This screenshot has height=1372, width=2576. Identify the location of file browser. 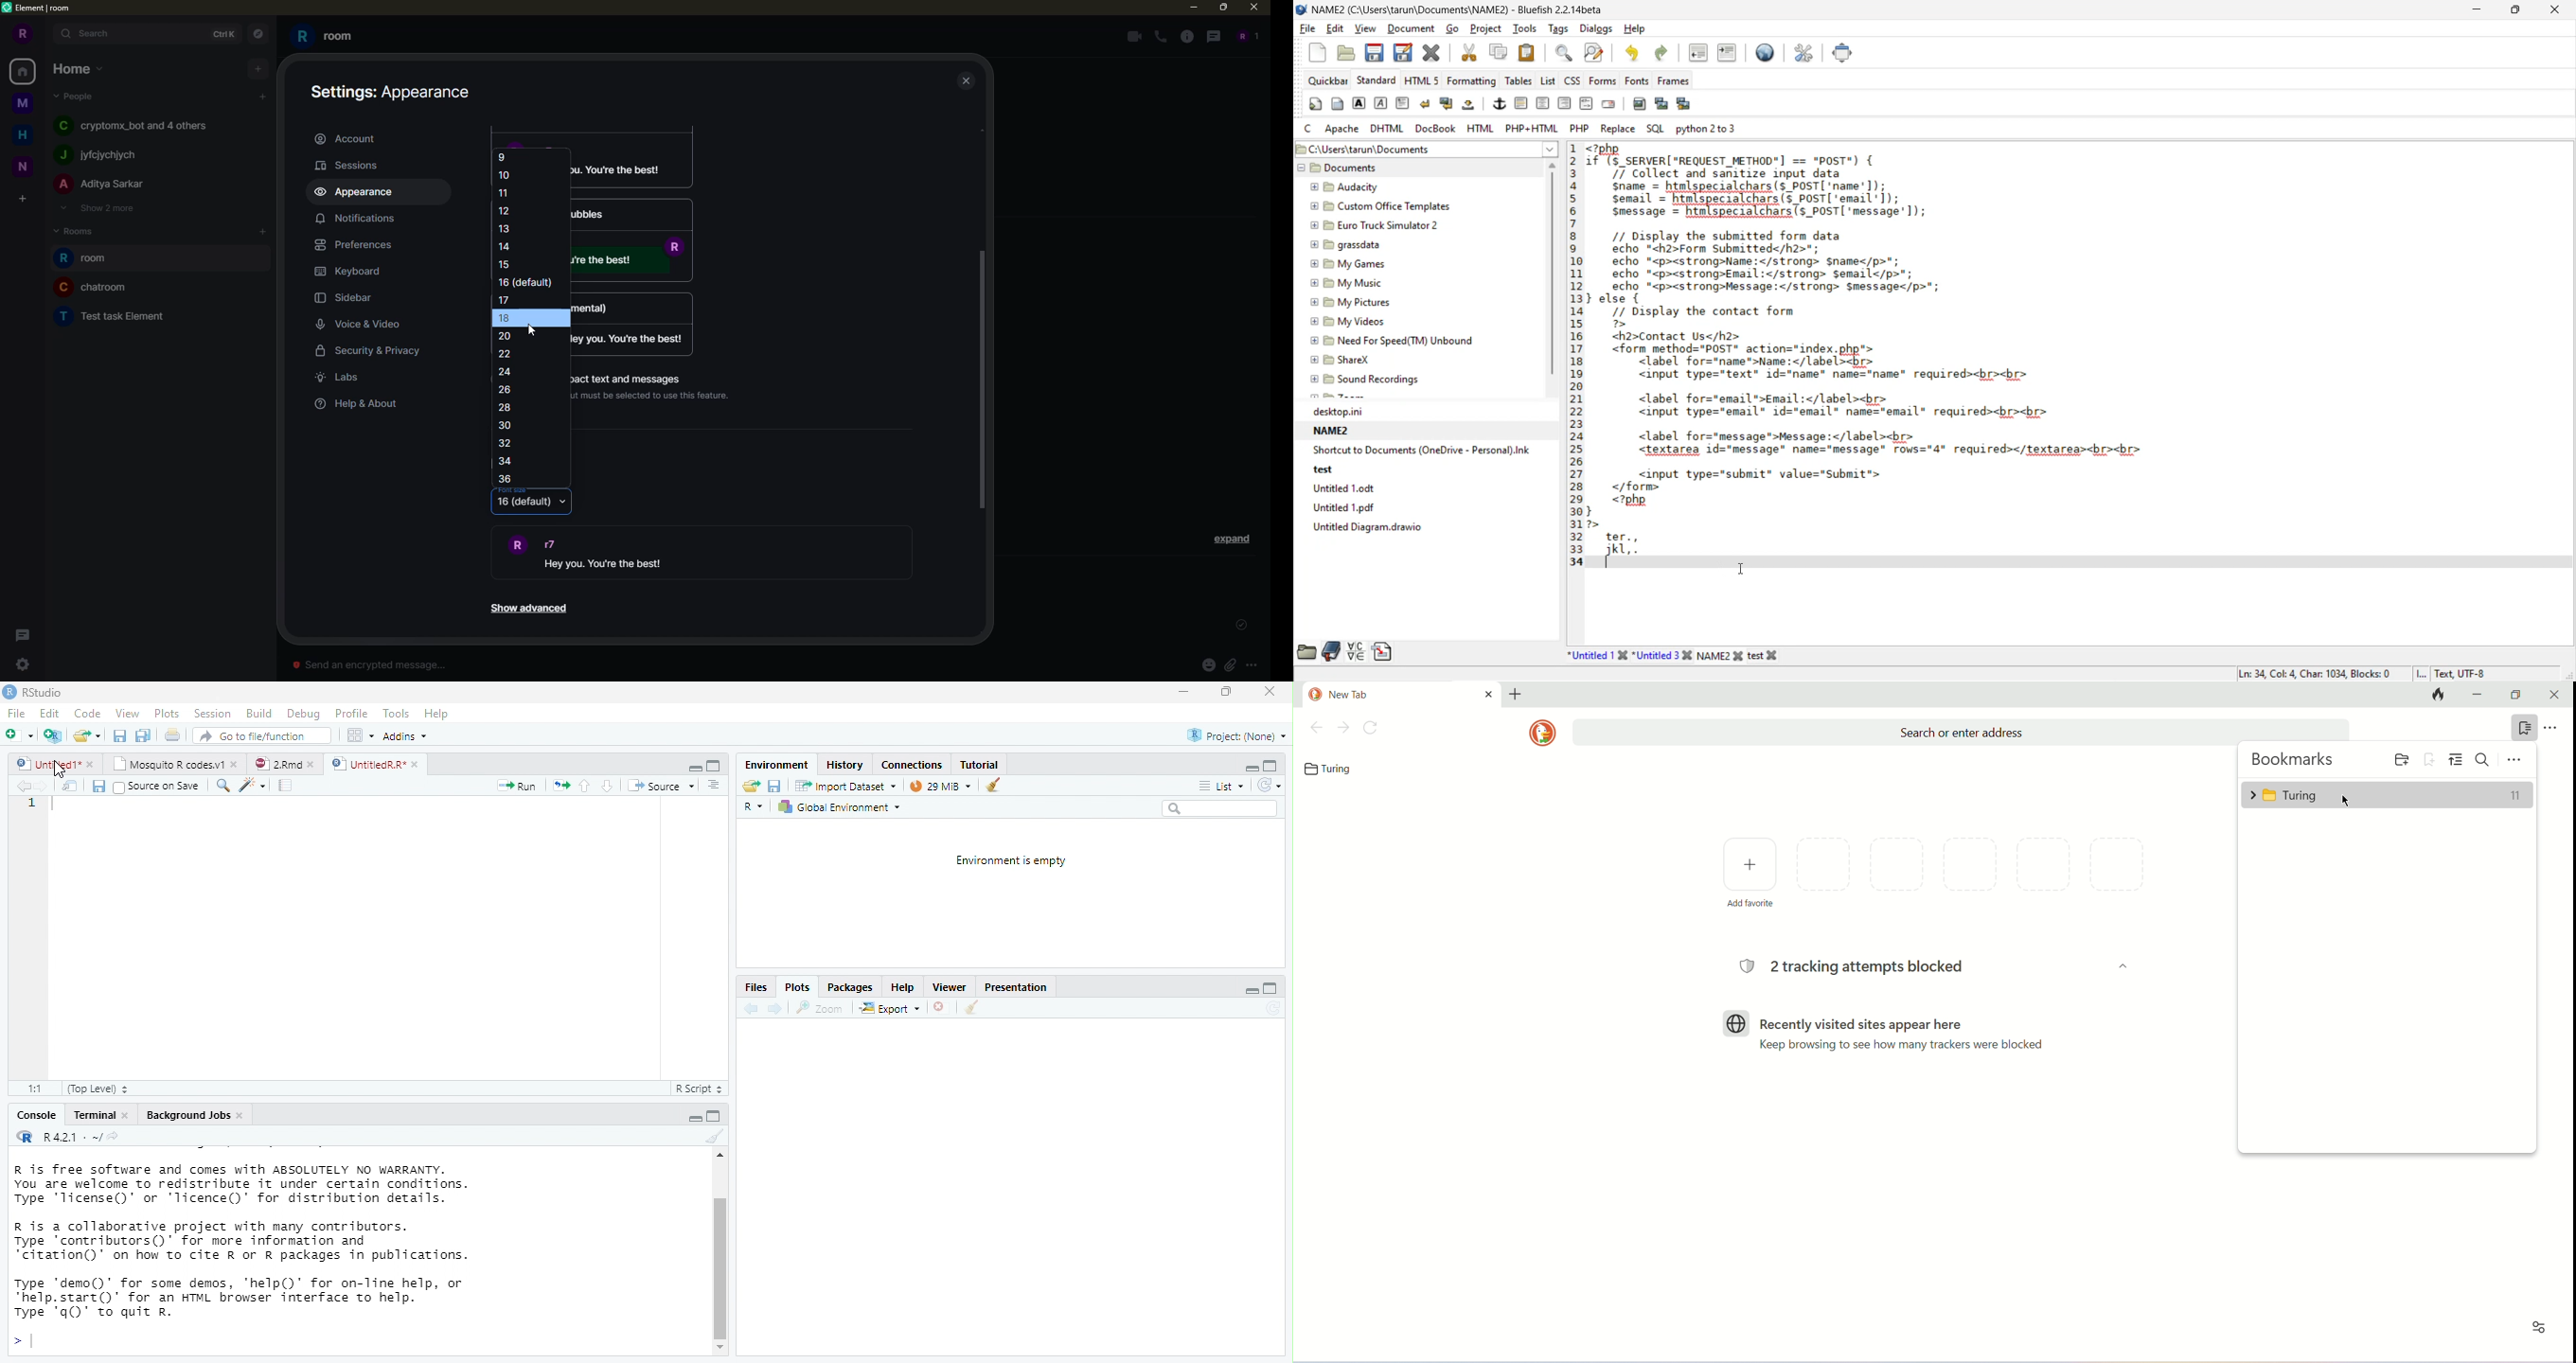
(1307, 653).